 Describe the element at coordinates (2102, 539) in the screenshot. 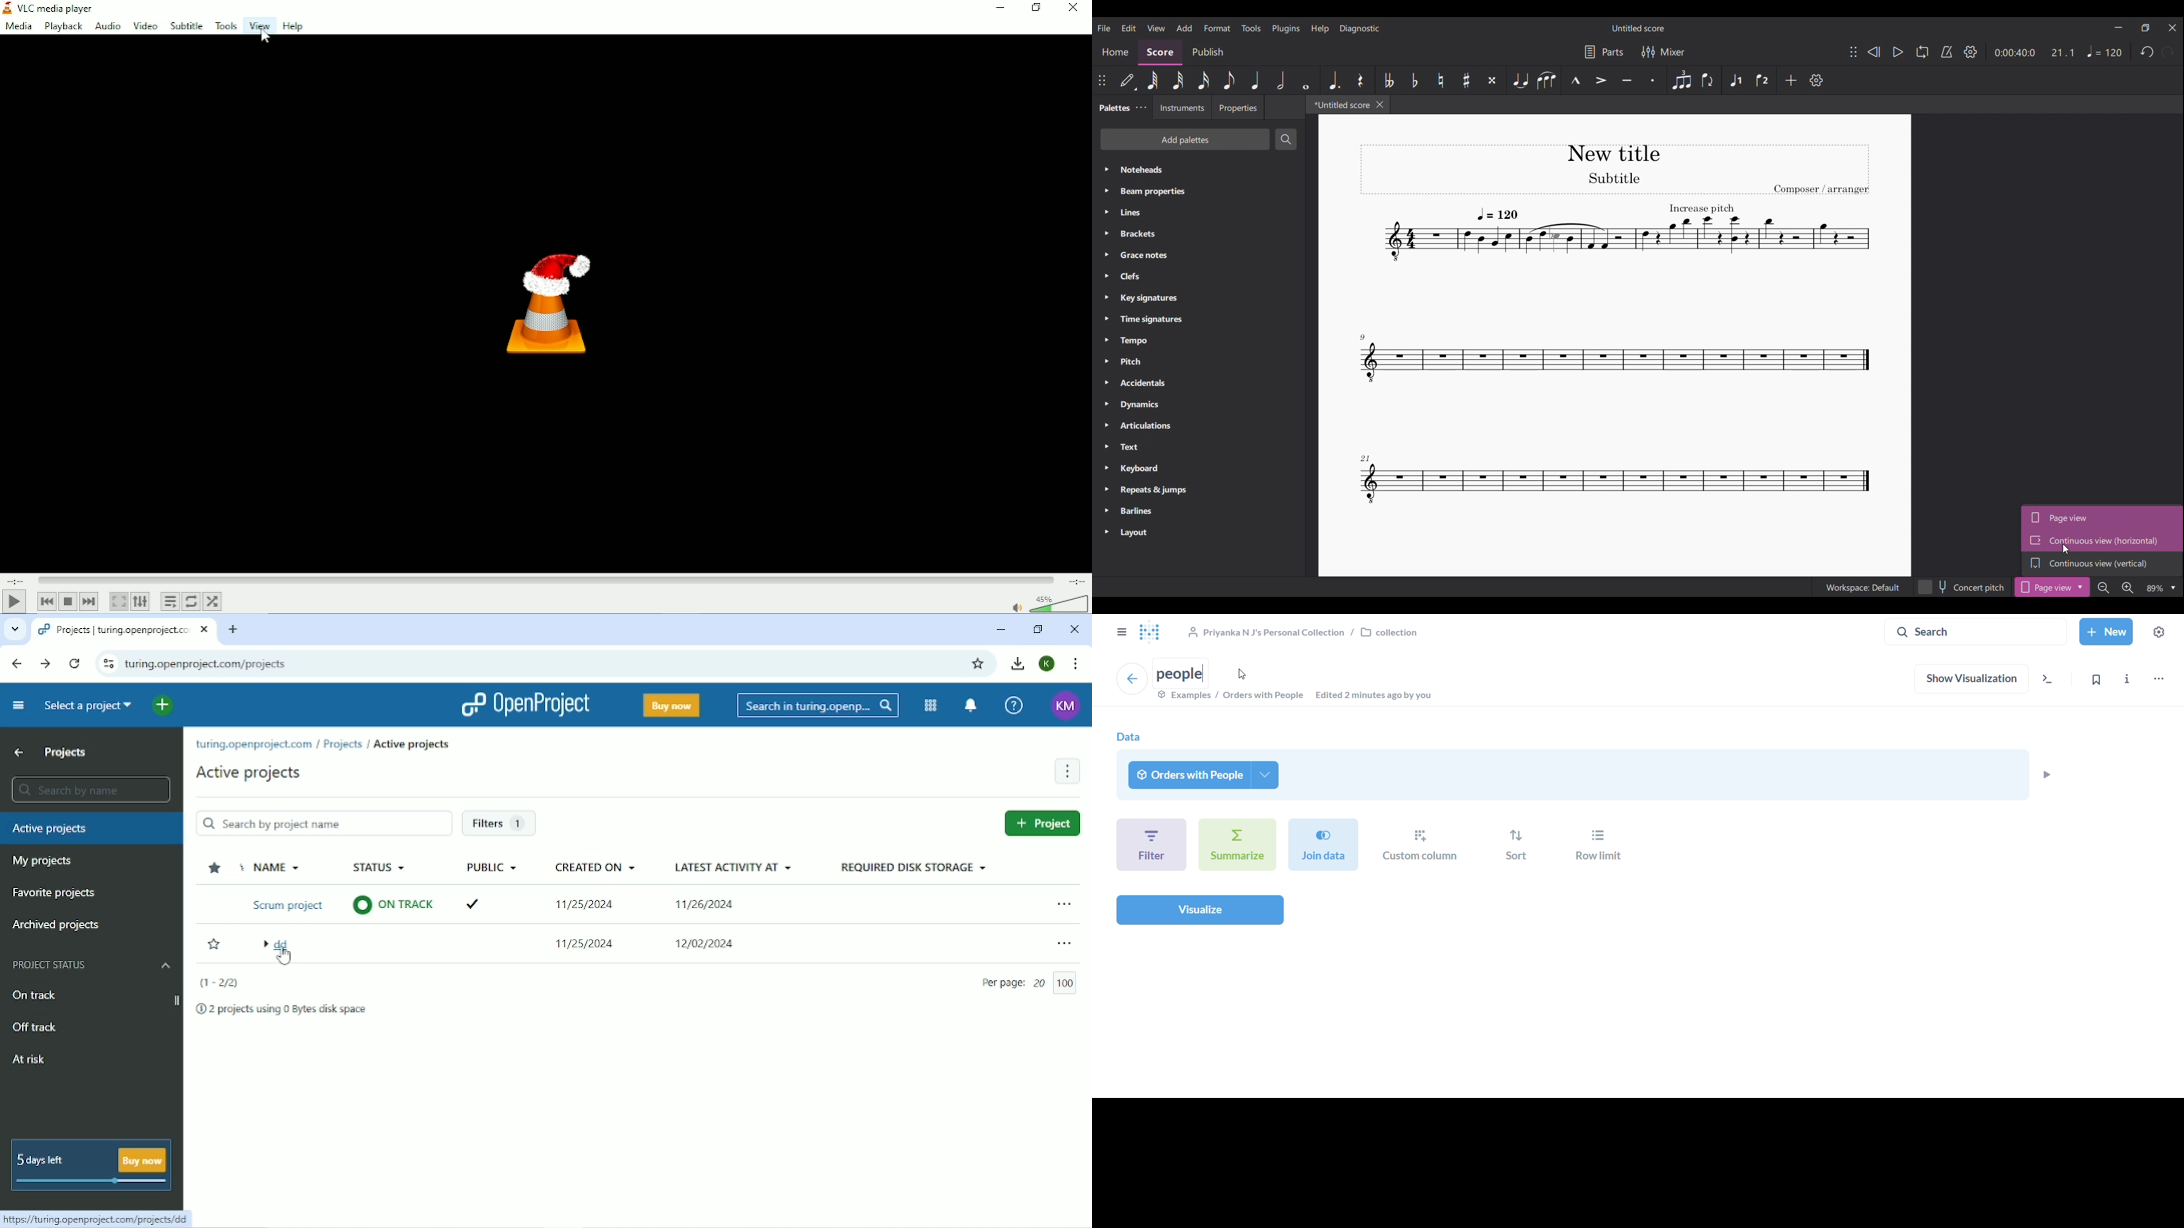

I see `Continuous view (horizontal), highlighted by cursor` at that location.